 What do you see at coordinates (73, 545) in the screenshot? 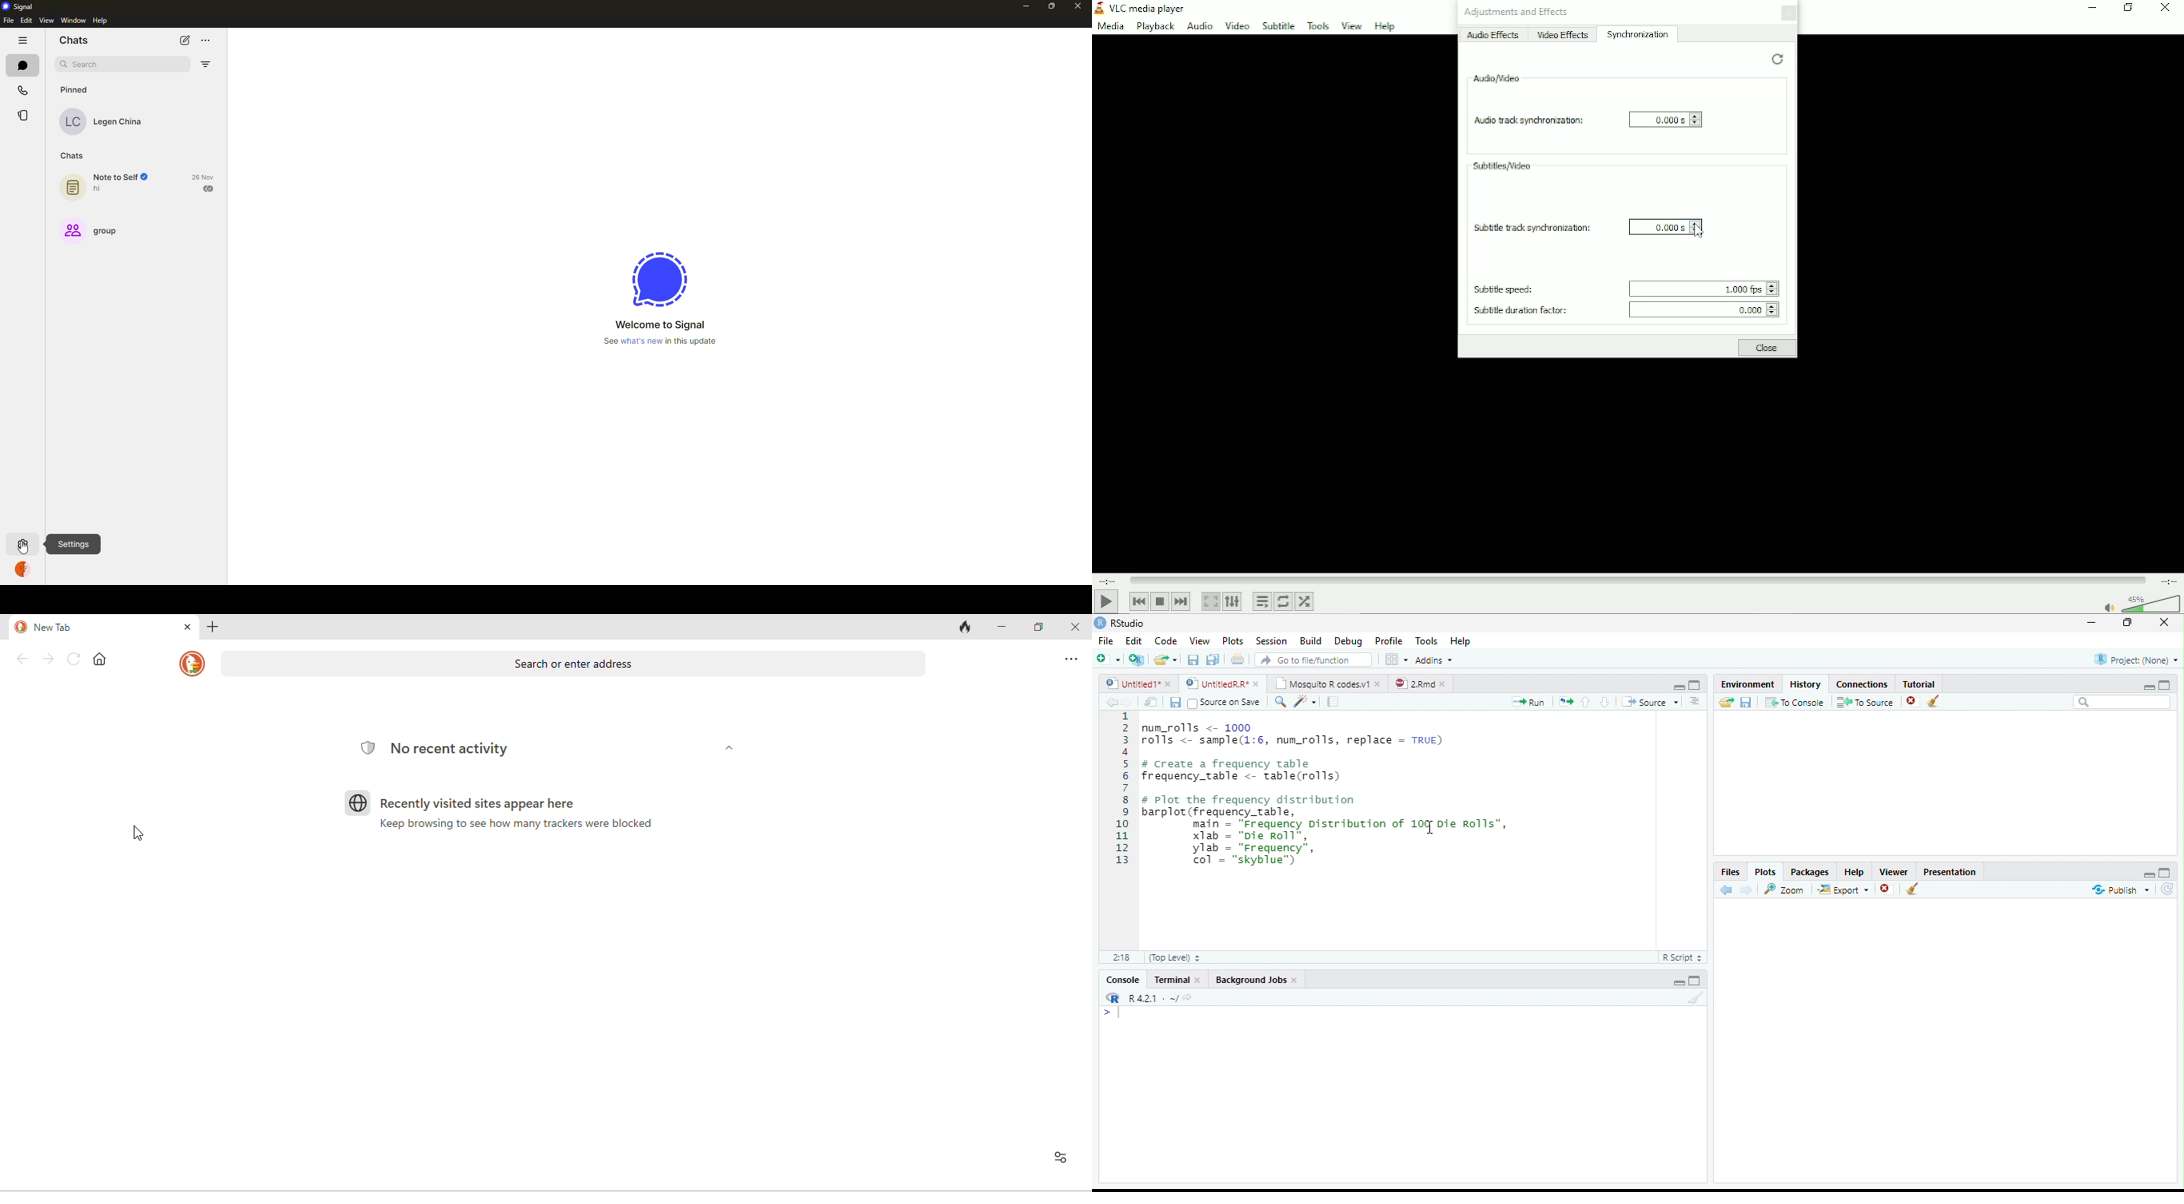
I see `settings` at bounding box center [73, 545].